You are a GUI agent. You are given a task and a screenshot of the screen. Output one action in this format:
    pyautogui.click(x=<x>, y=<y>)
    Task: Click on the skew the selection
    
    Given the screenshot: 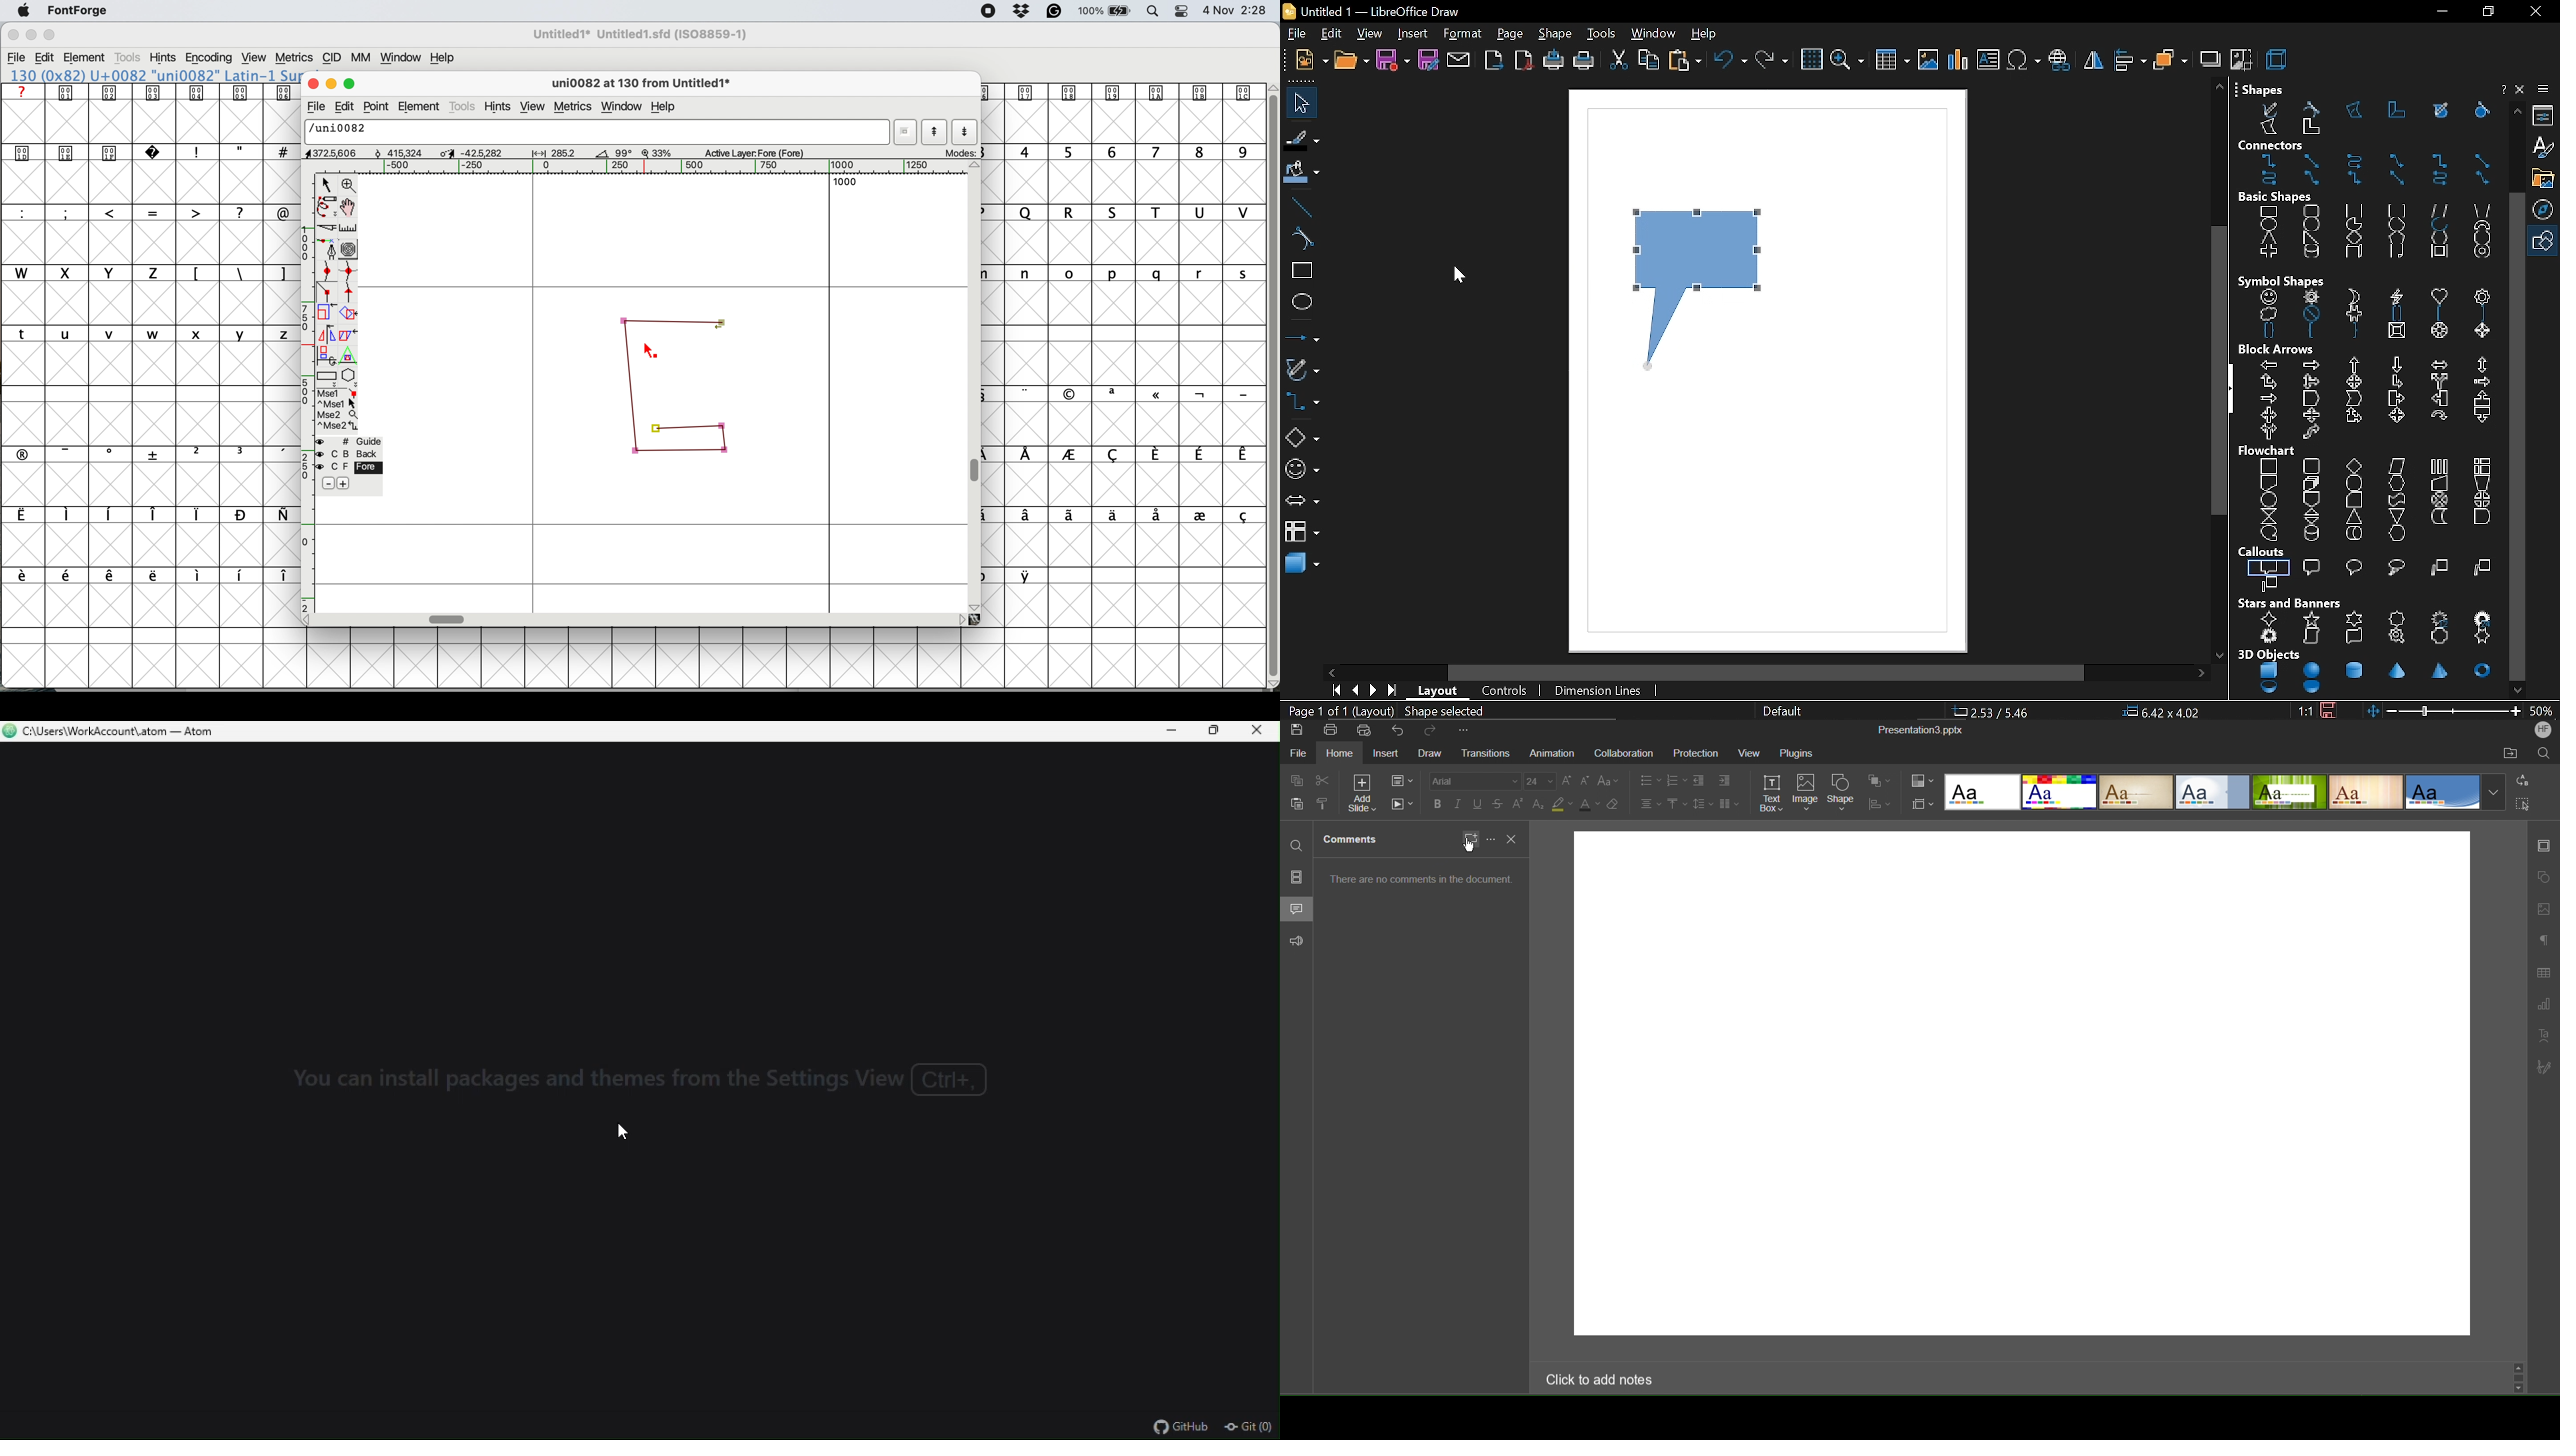 What is the action you would take?
    pyautogui.click(x=346, y=334)
    